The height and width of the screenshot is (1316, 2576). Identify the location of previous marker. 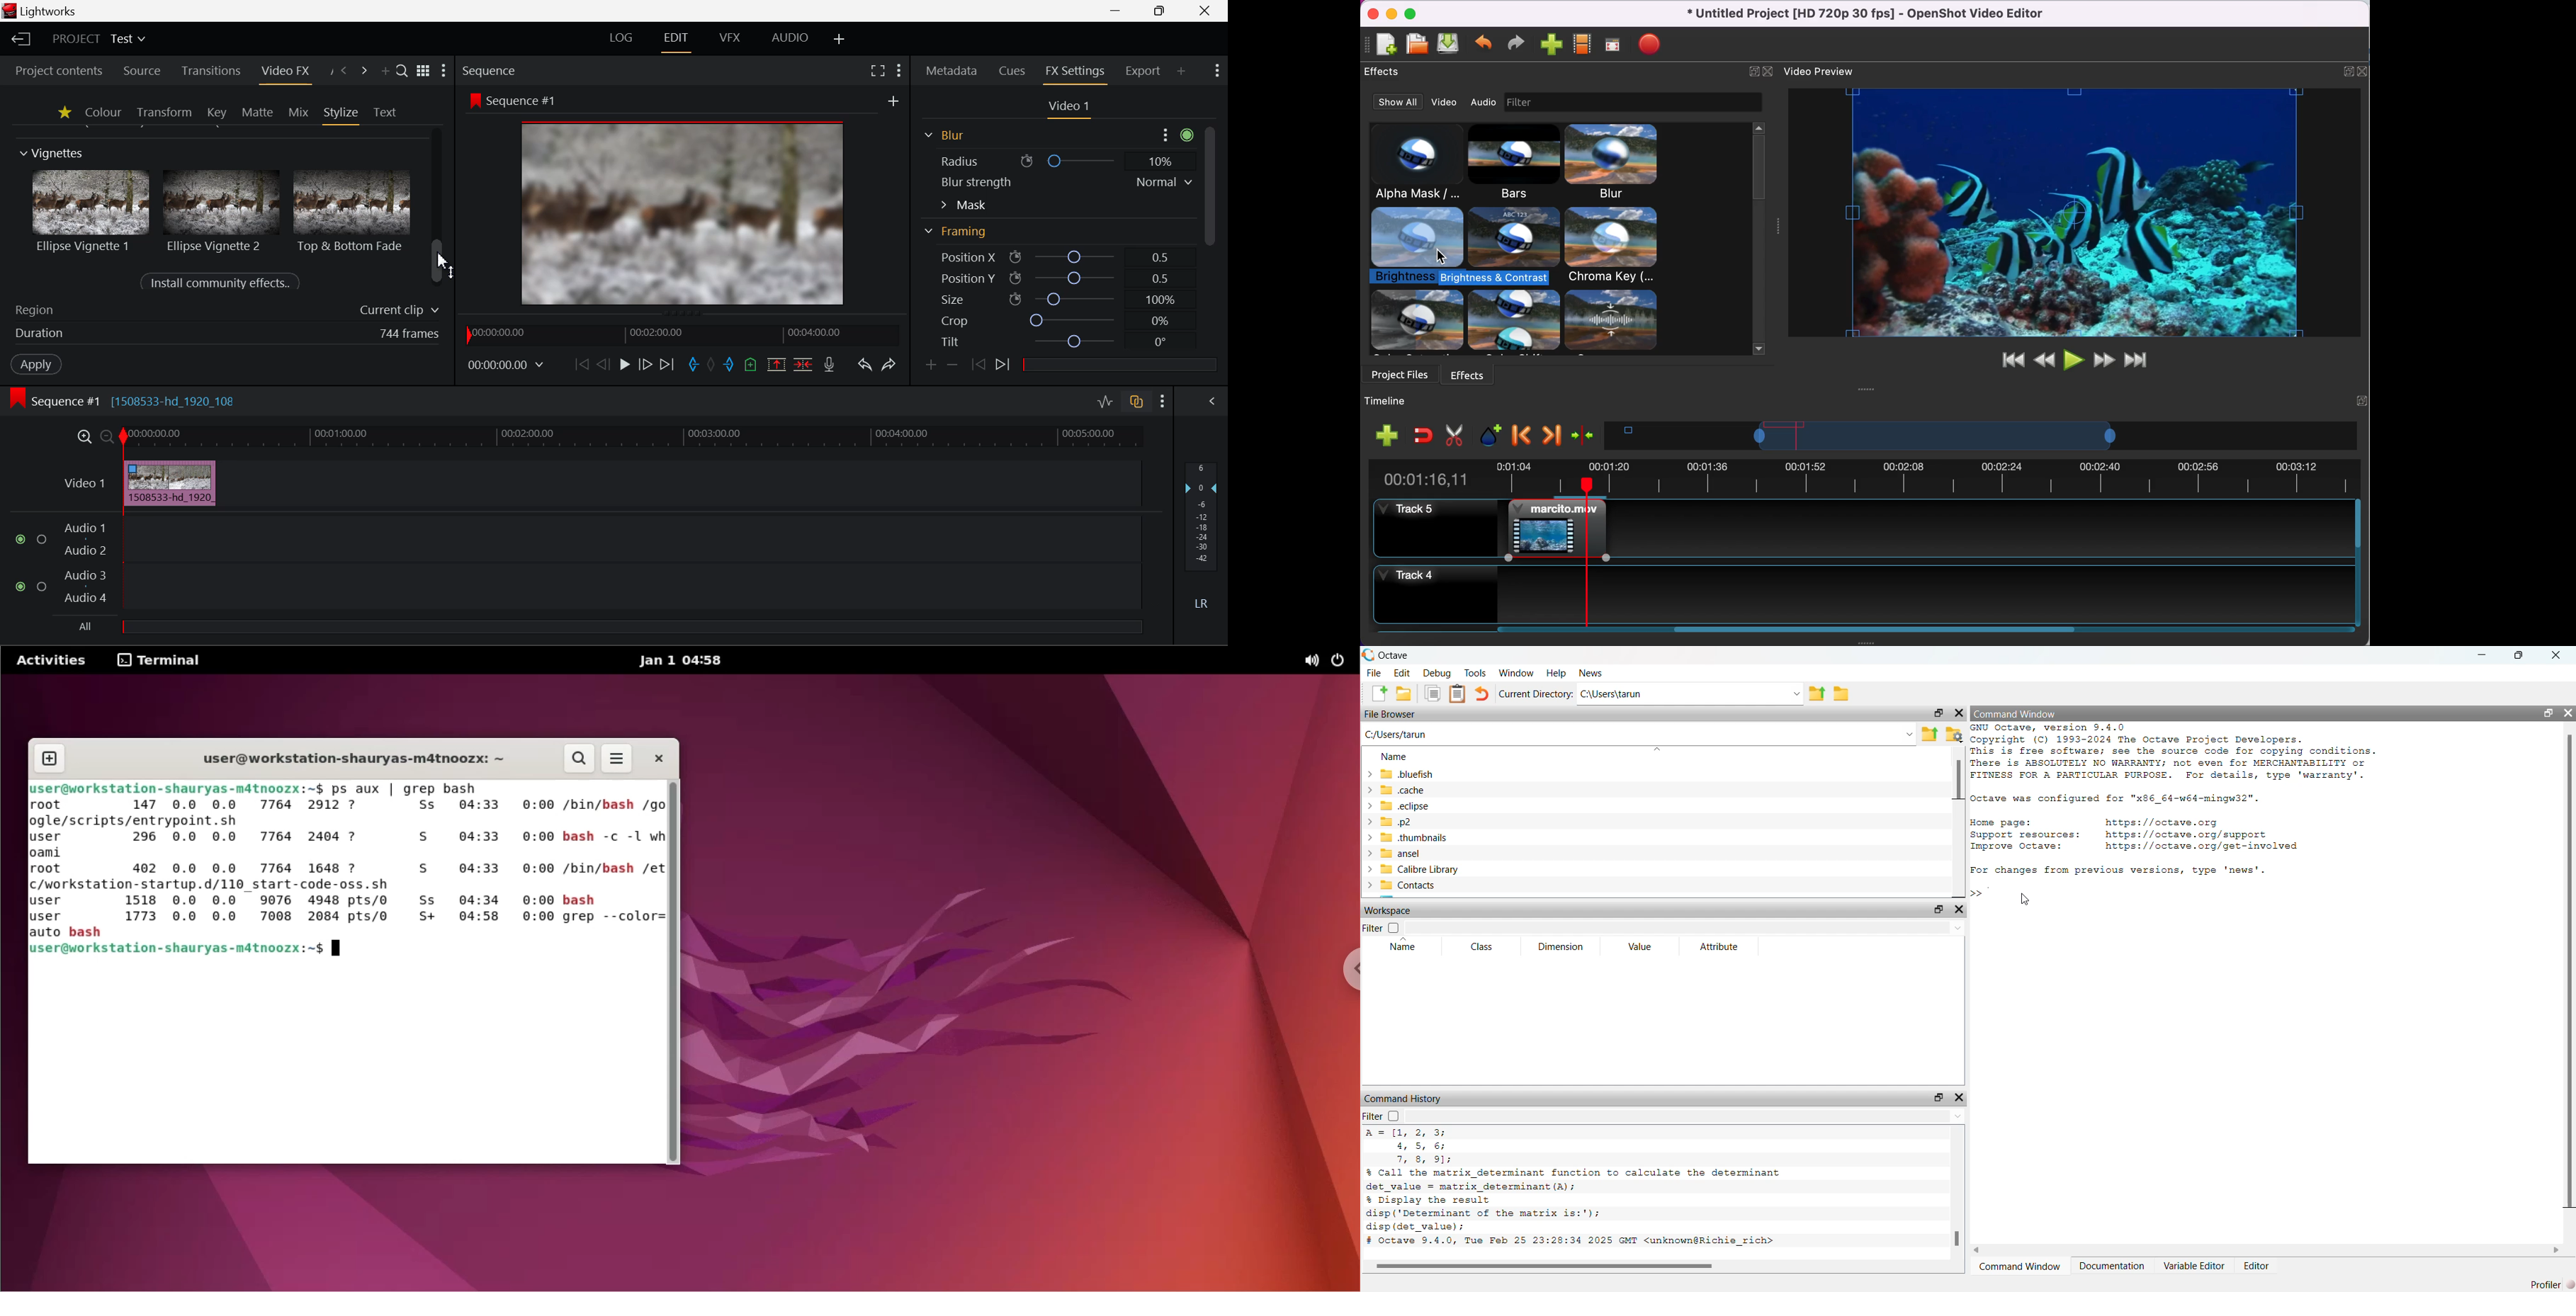
(1520, 434).